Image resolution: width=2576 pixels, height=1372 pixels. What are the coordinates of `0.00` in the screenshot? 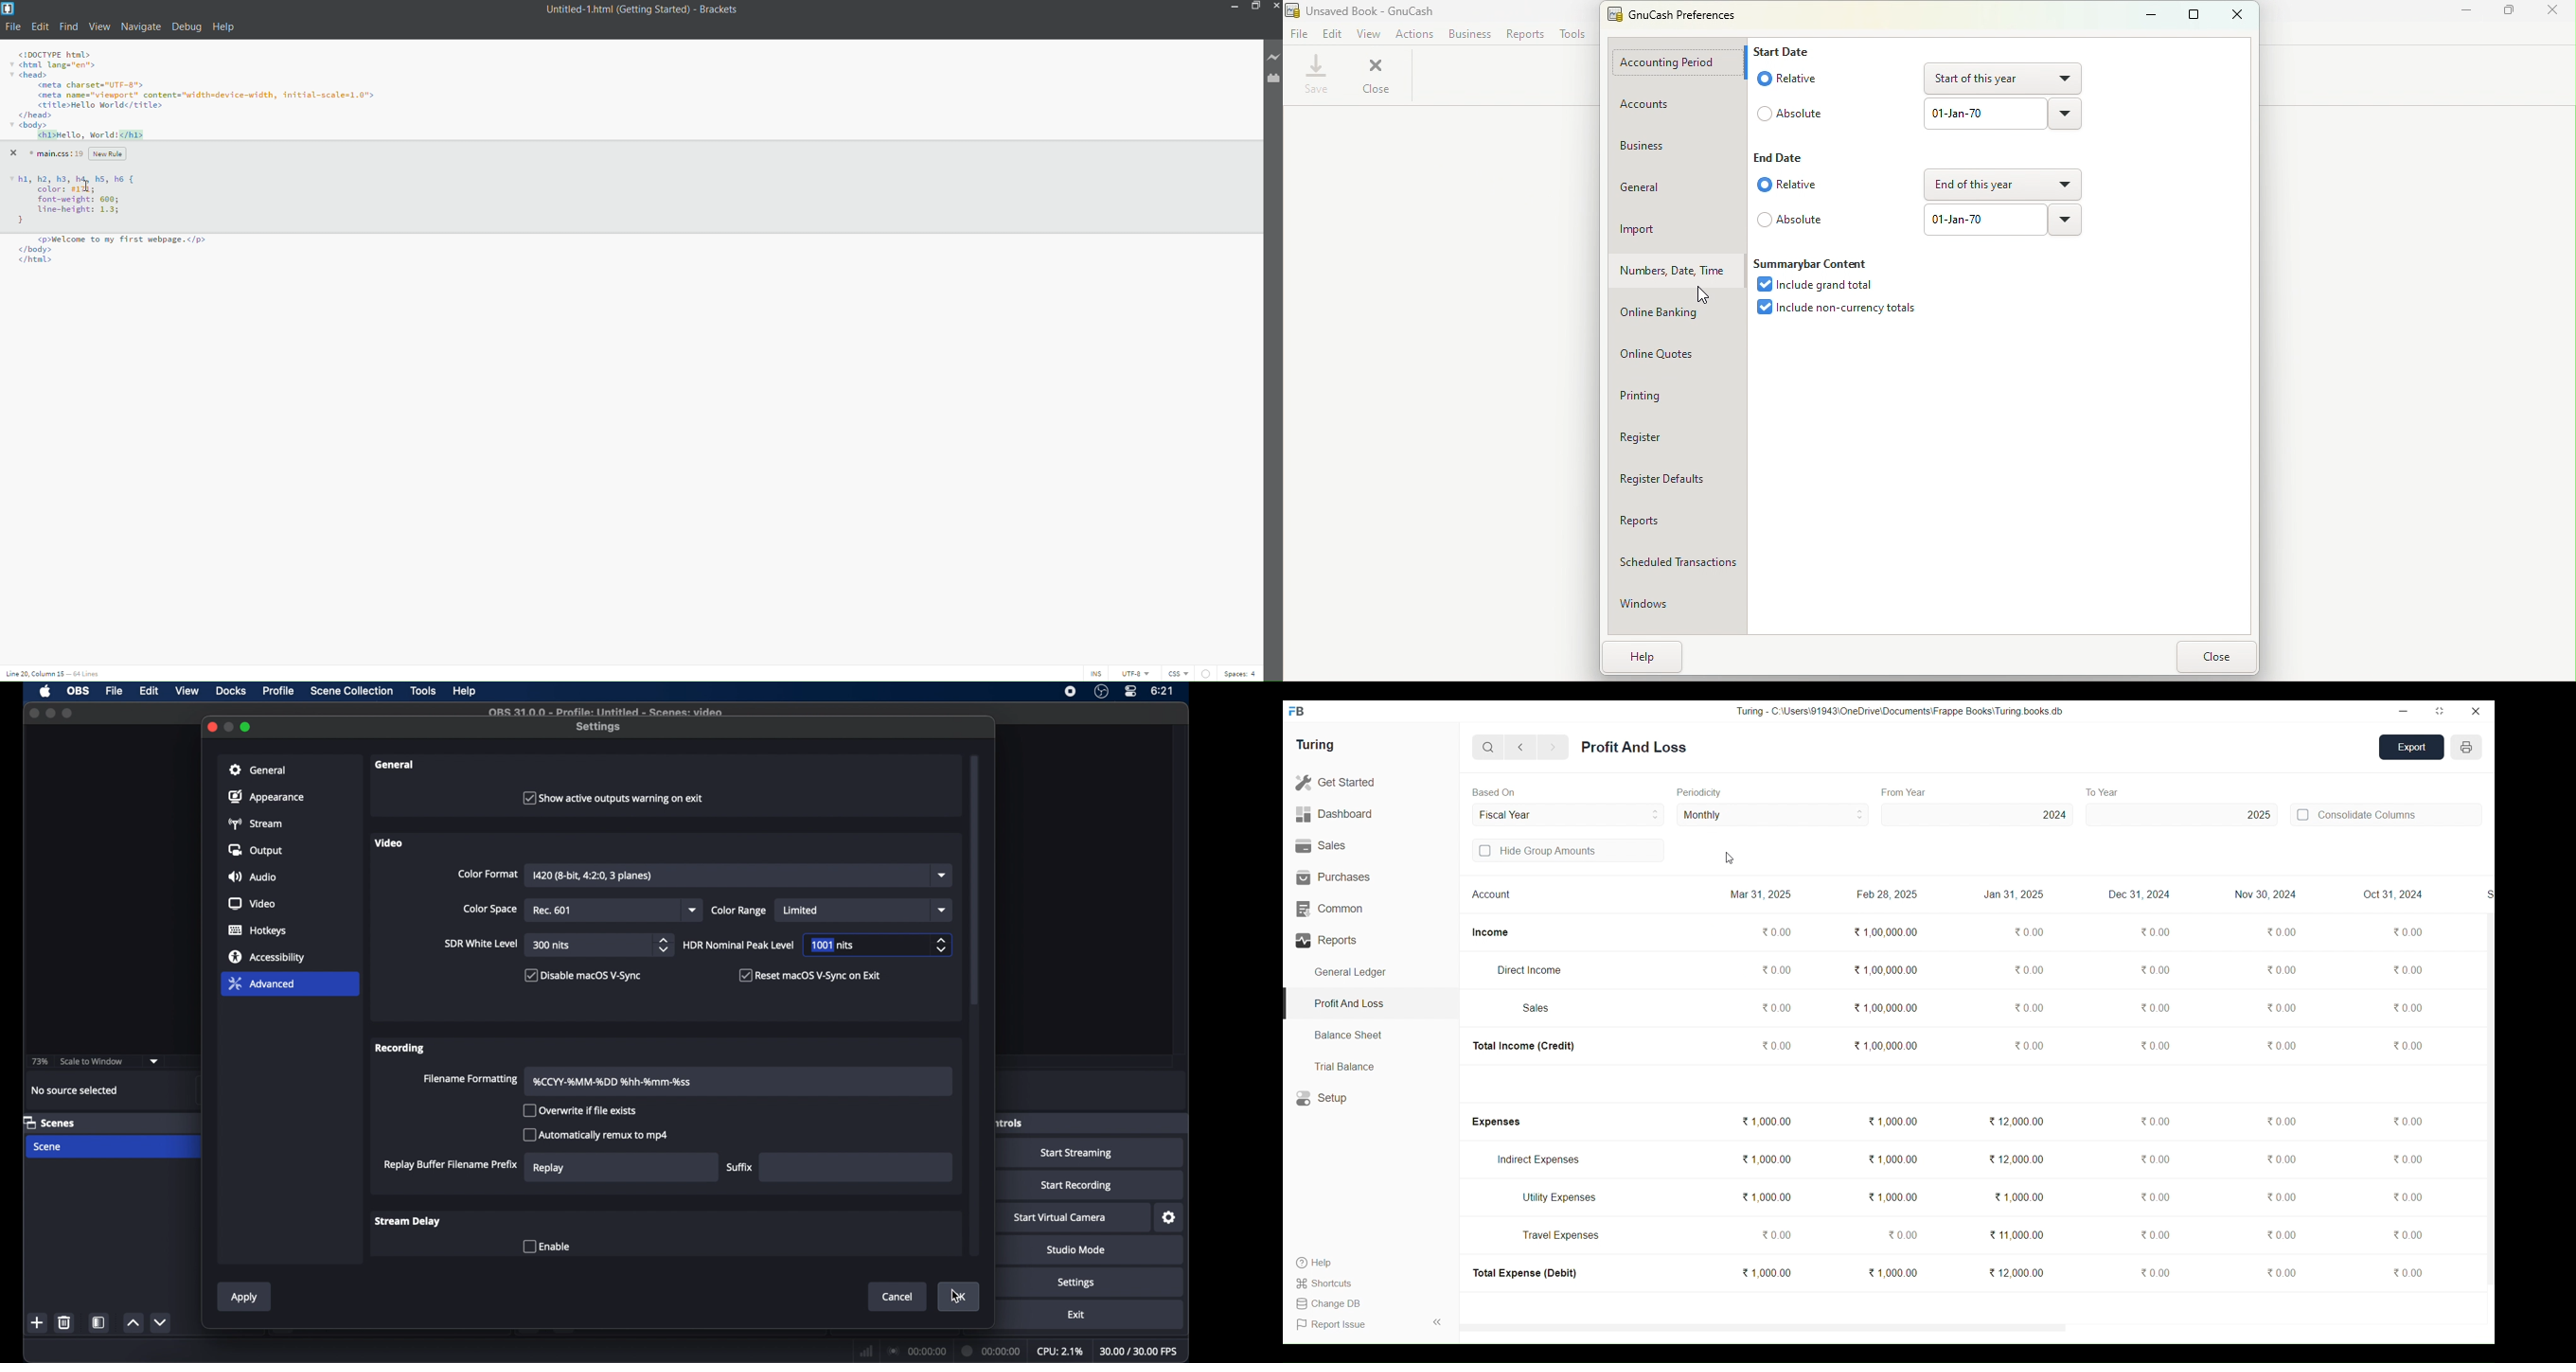 It's located at (2156, 970).